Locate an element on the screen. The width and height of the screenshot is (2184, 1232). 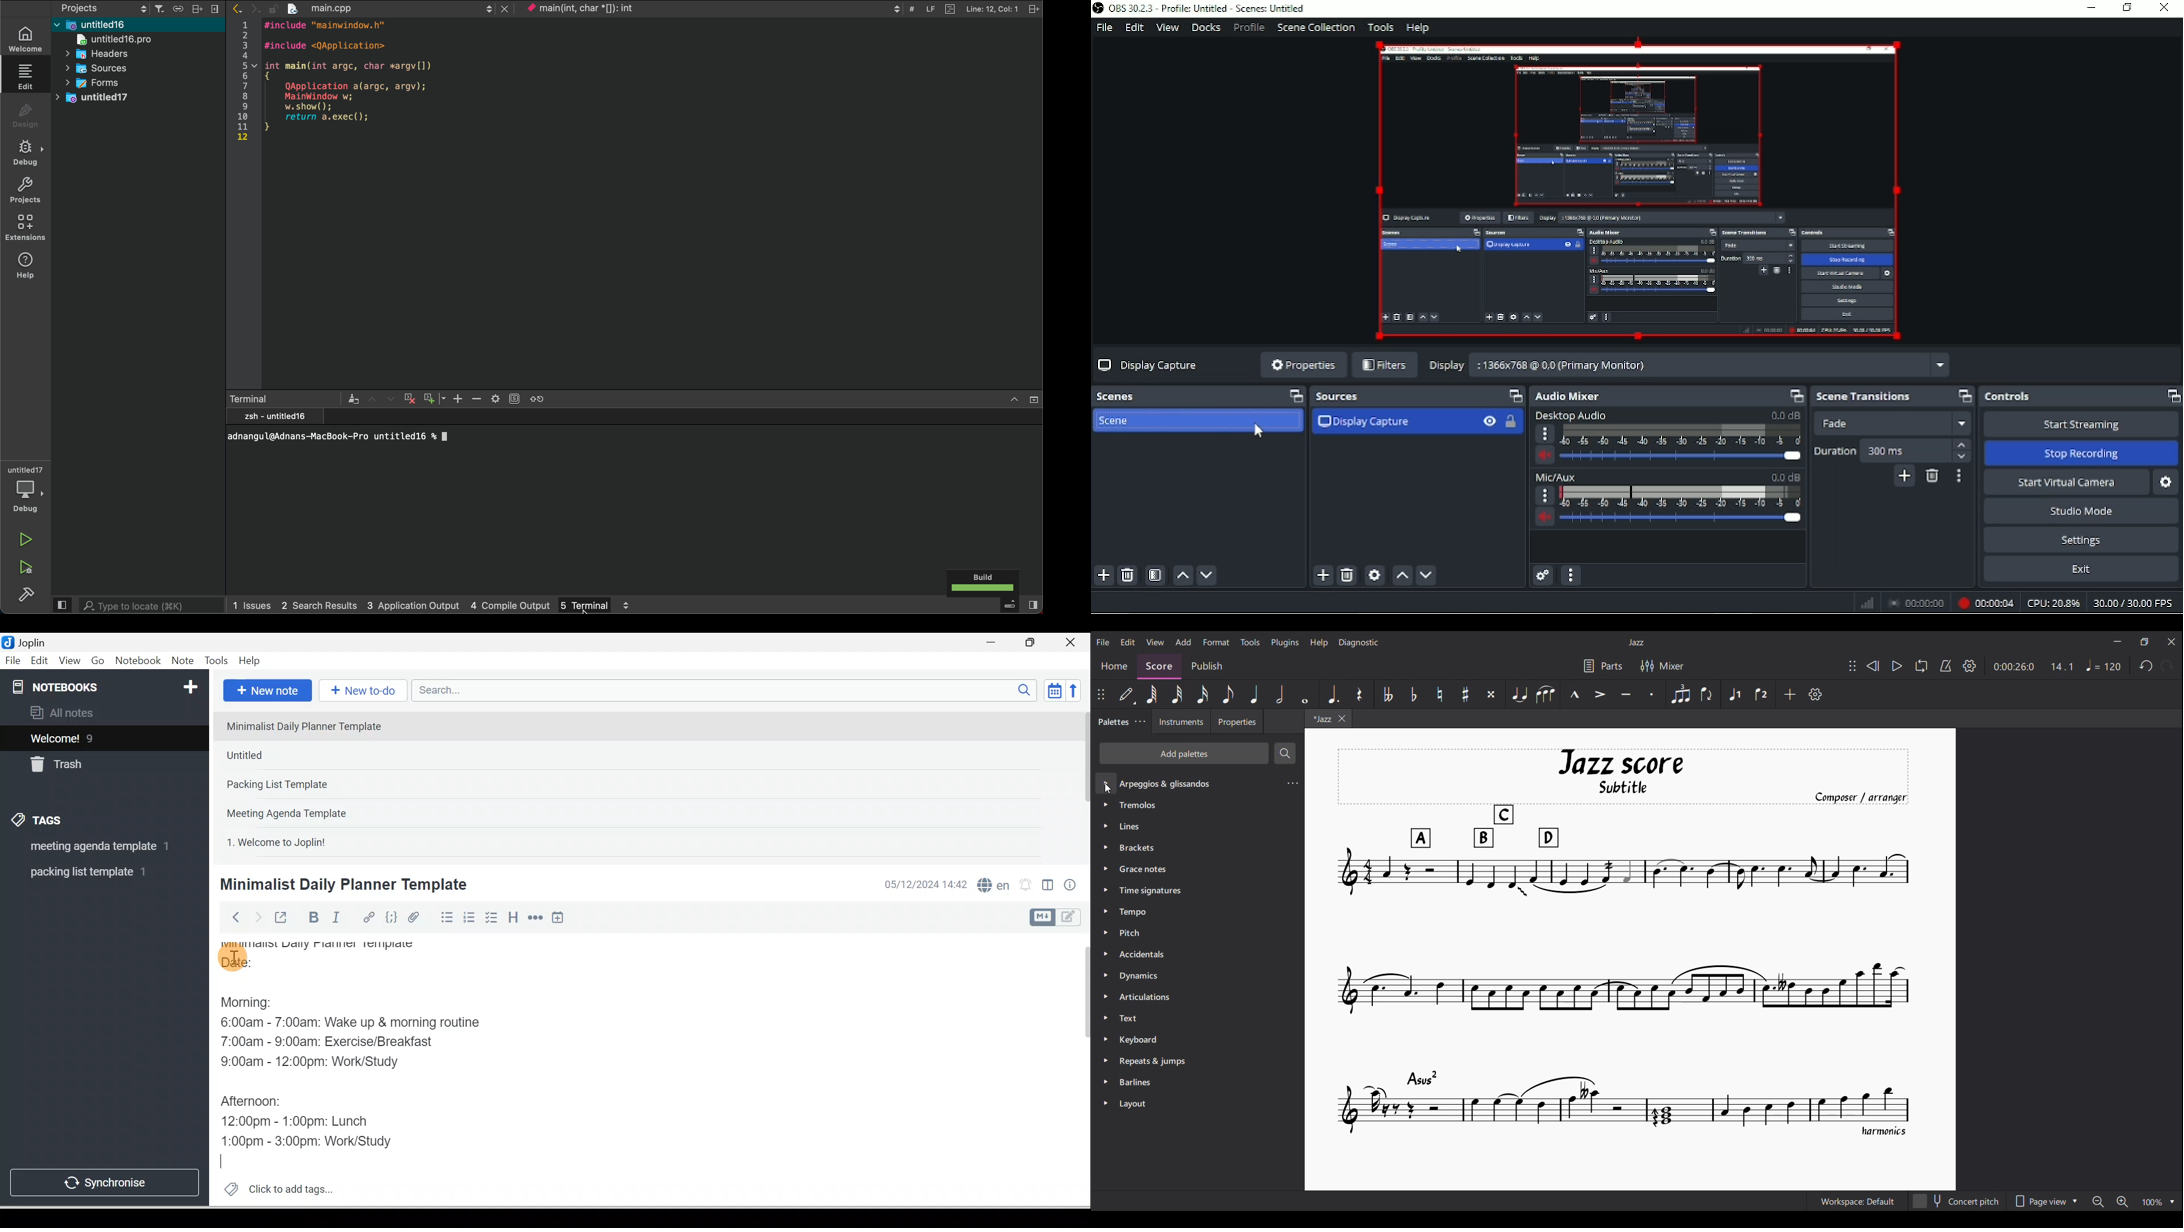
Afternoon: is located at coordinates (255, 1105).